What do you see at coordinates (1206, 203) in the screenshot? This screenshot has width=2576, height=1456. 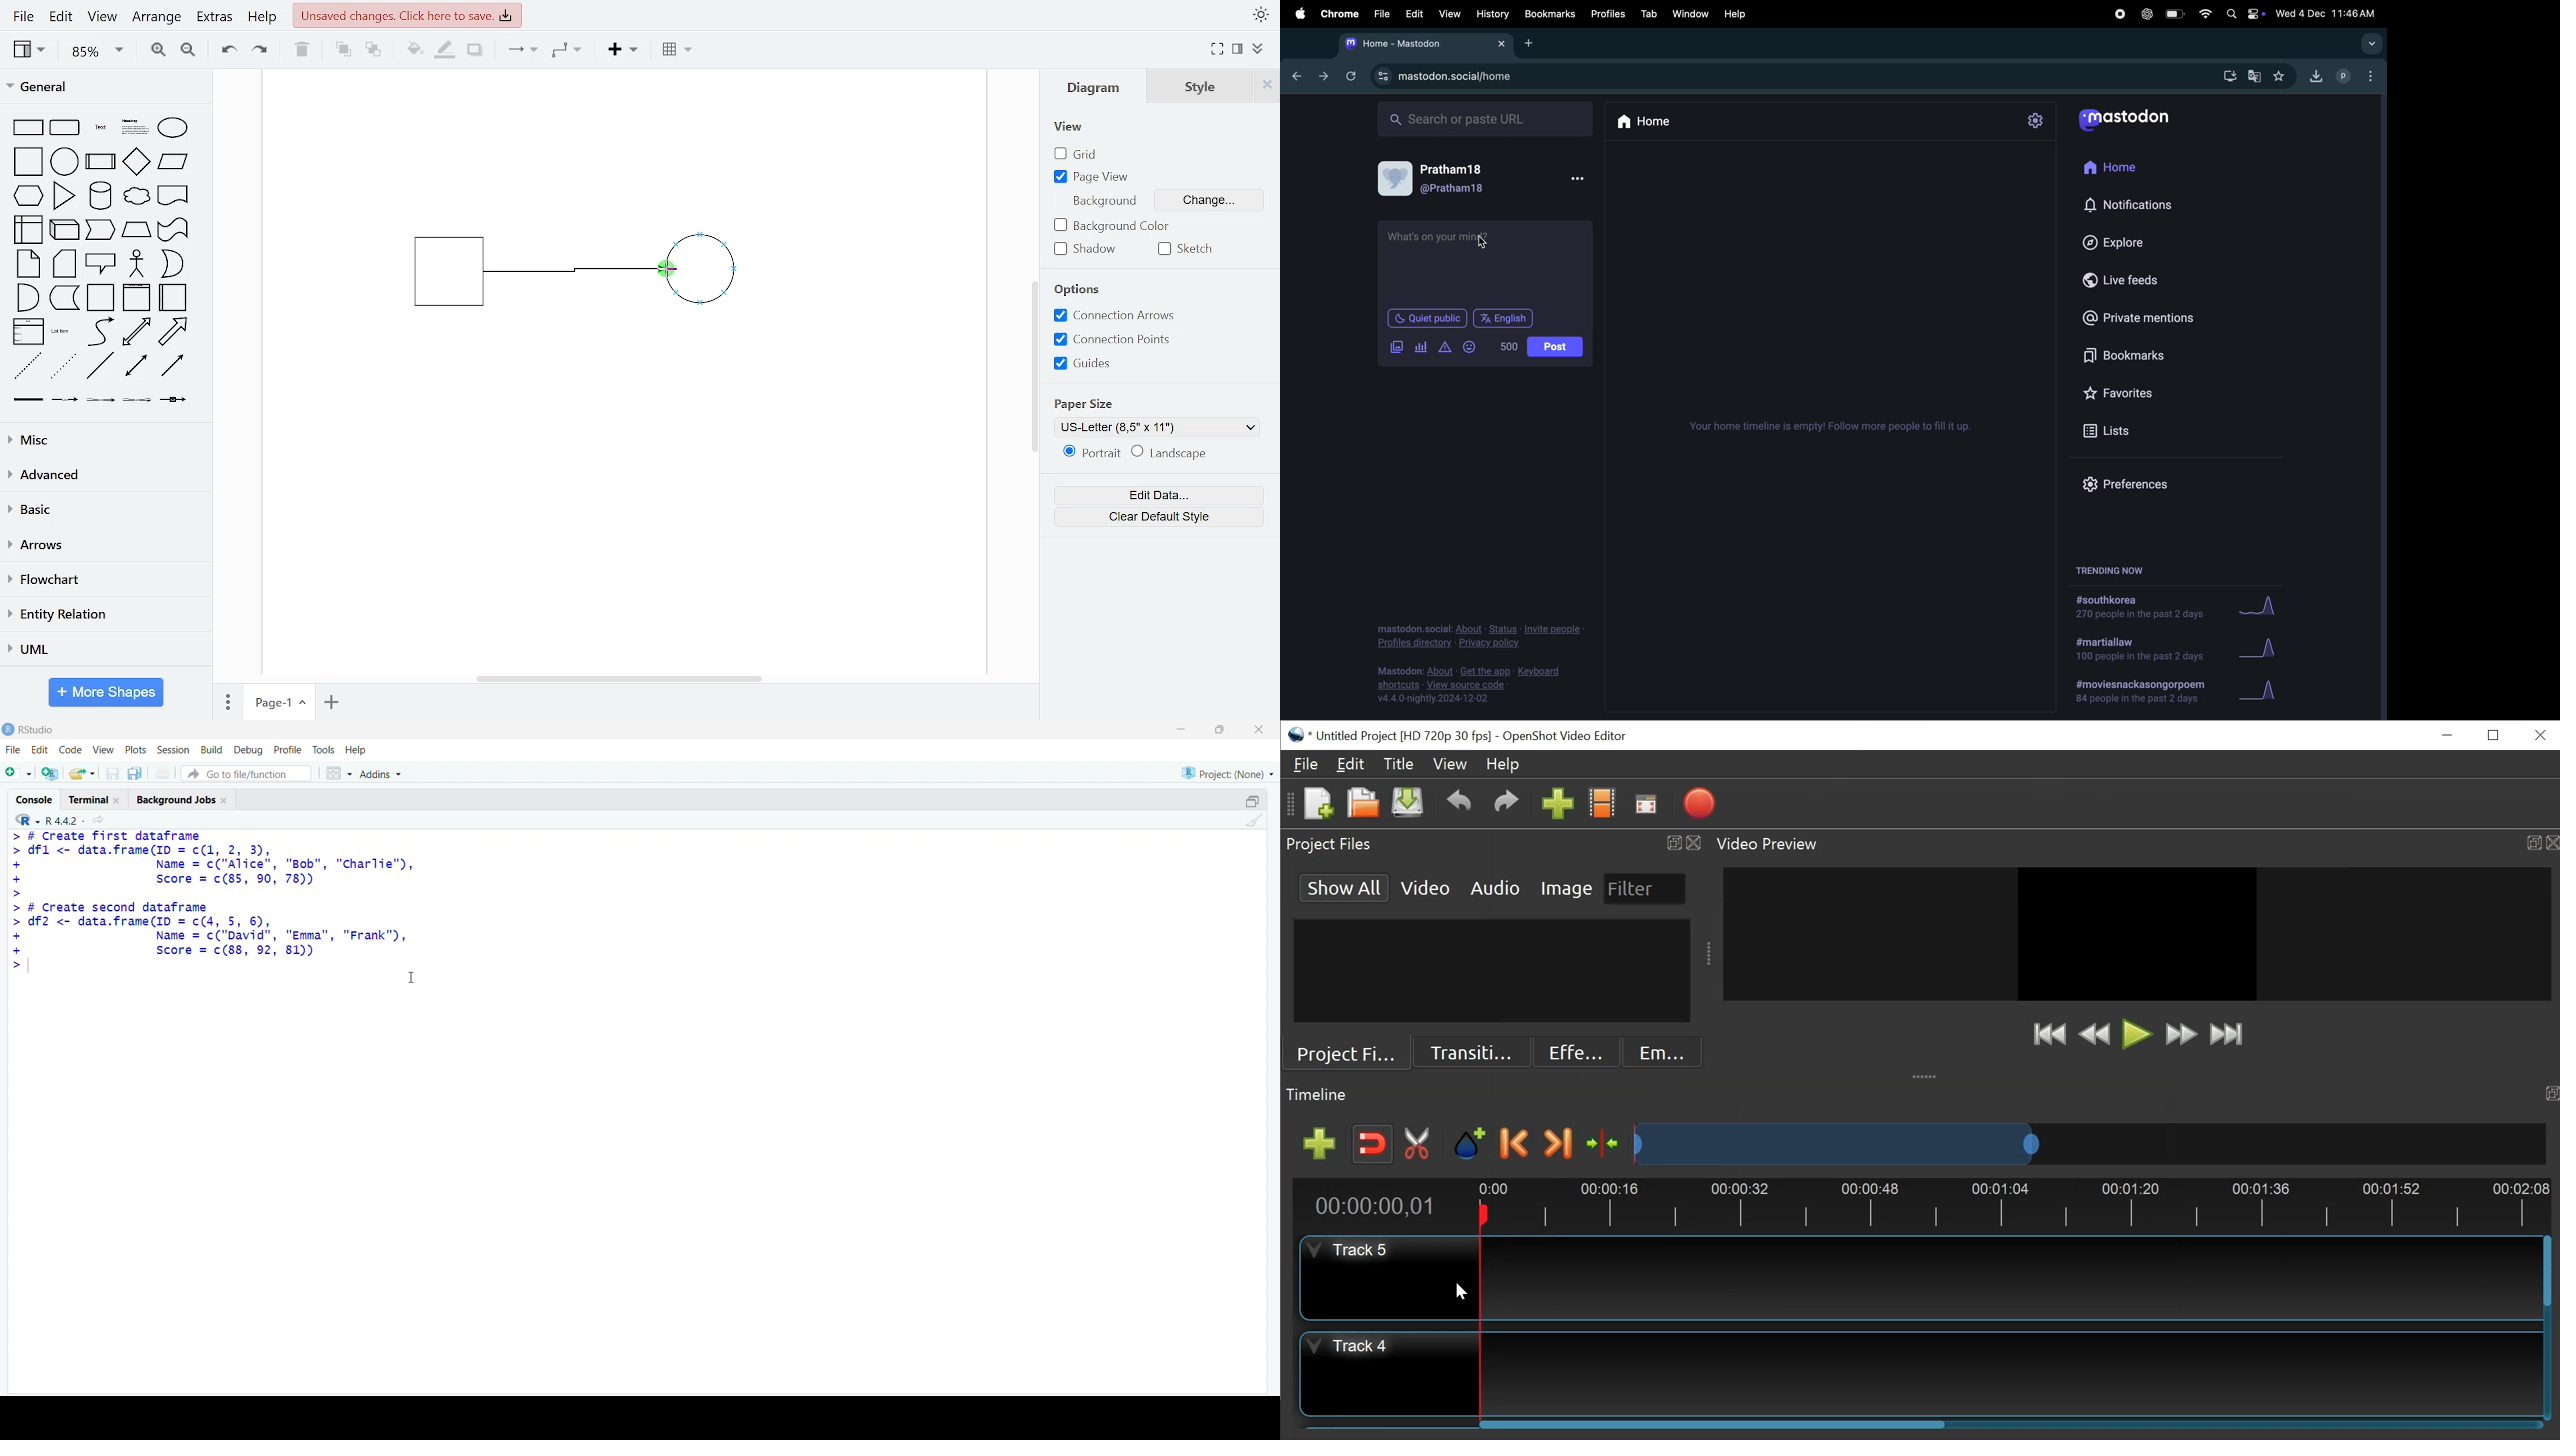 I see `change background` at bounding box center [1206, 203].